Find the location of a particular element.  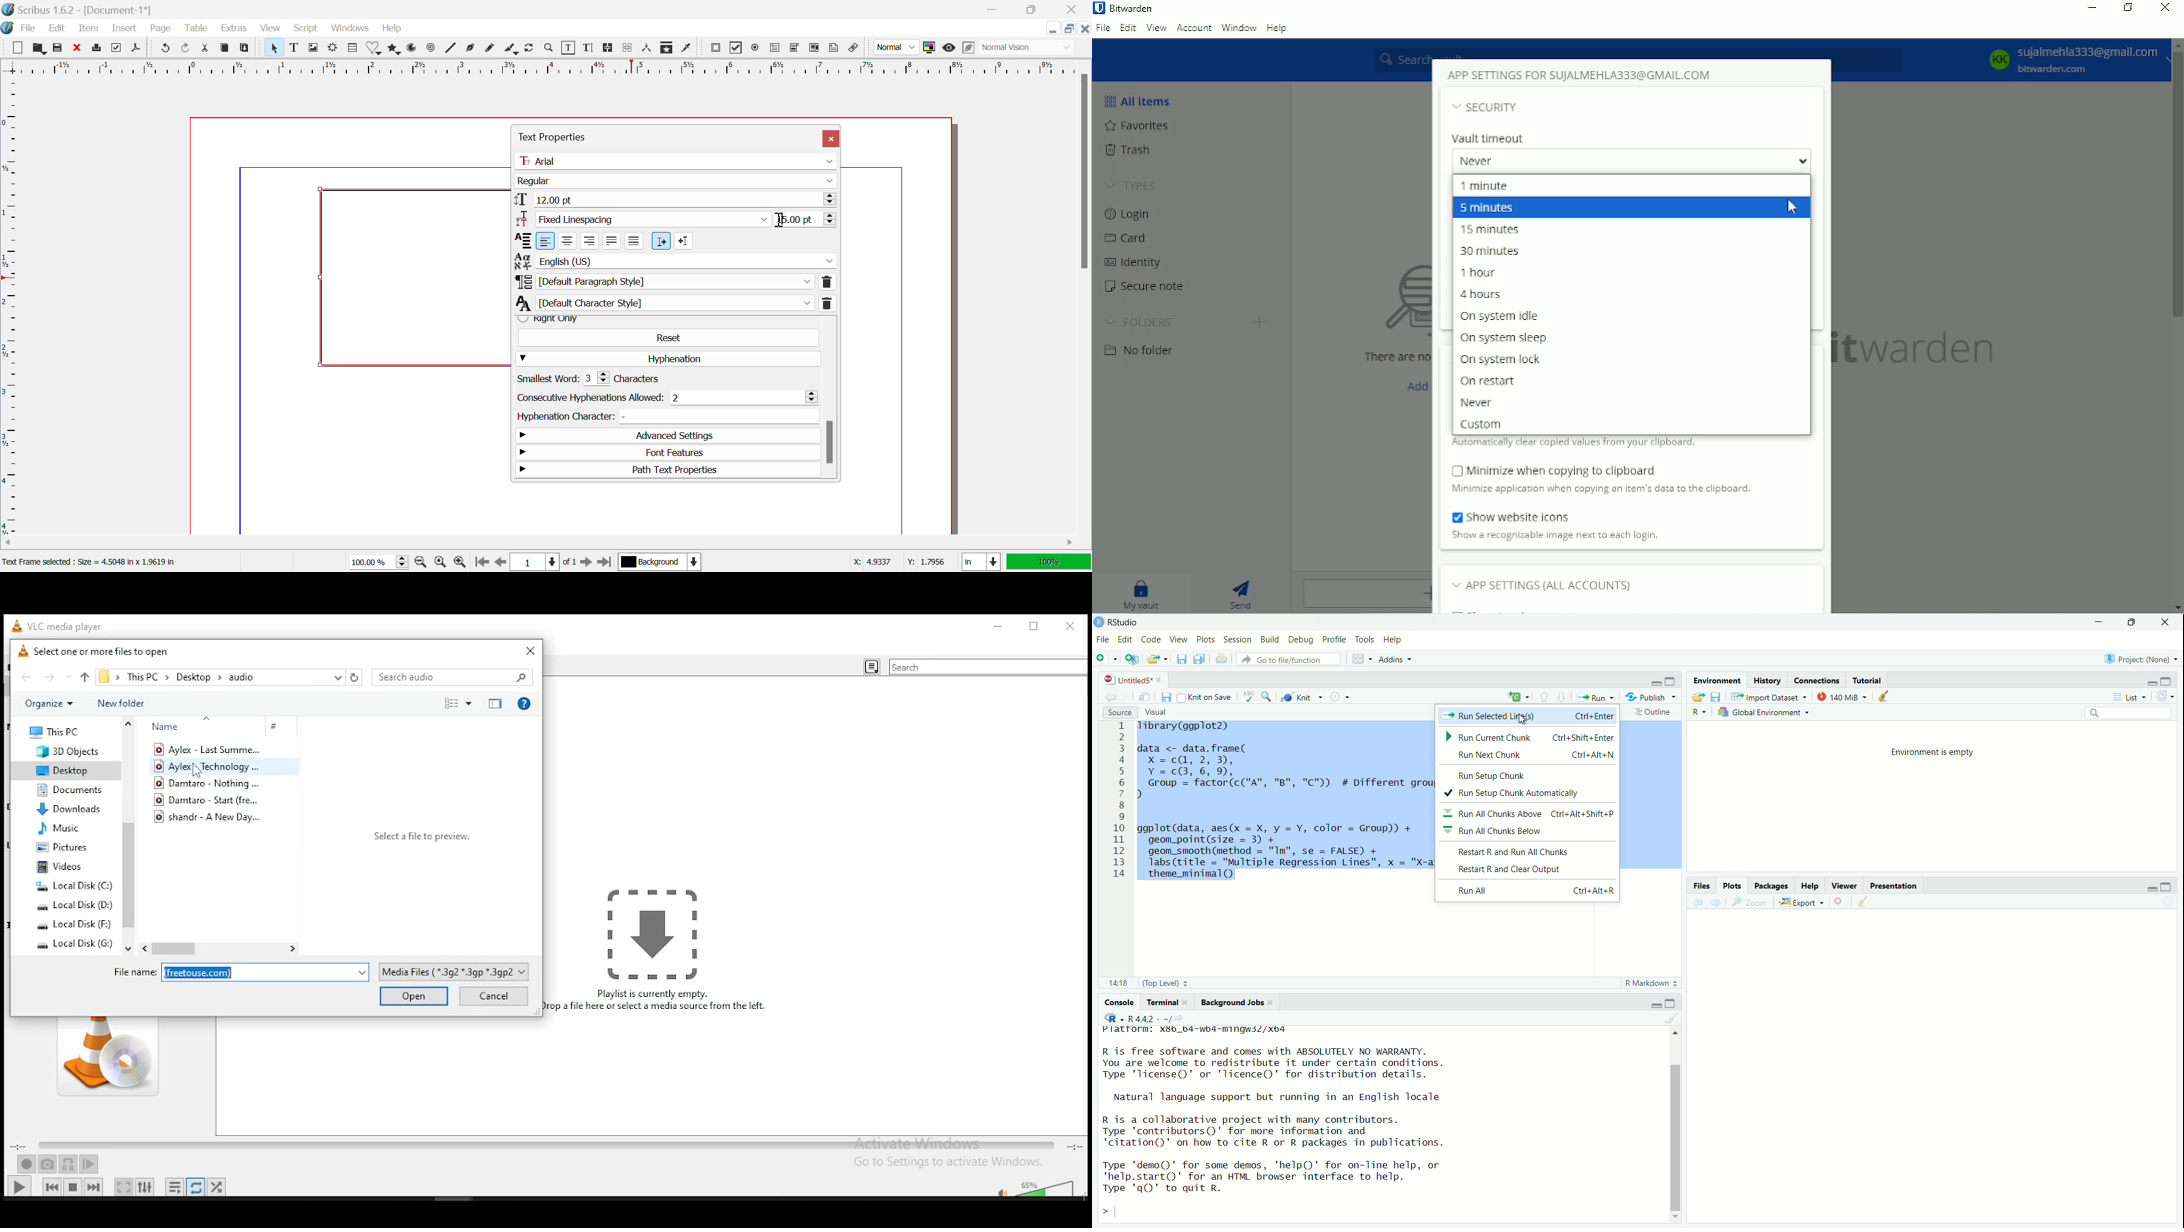

+ R4.4.2 is located at coordinates (1141, 1018).